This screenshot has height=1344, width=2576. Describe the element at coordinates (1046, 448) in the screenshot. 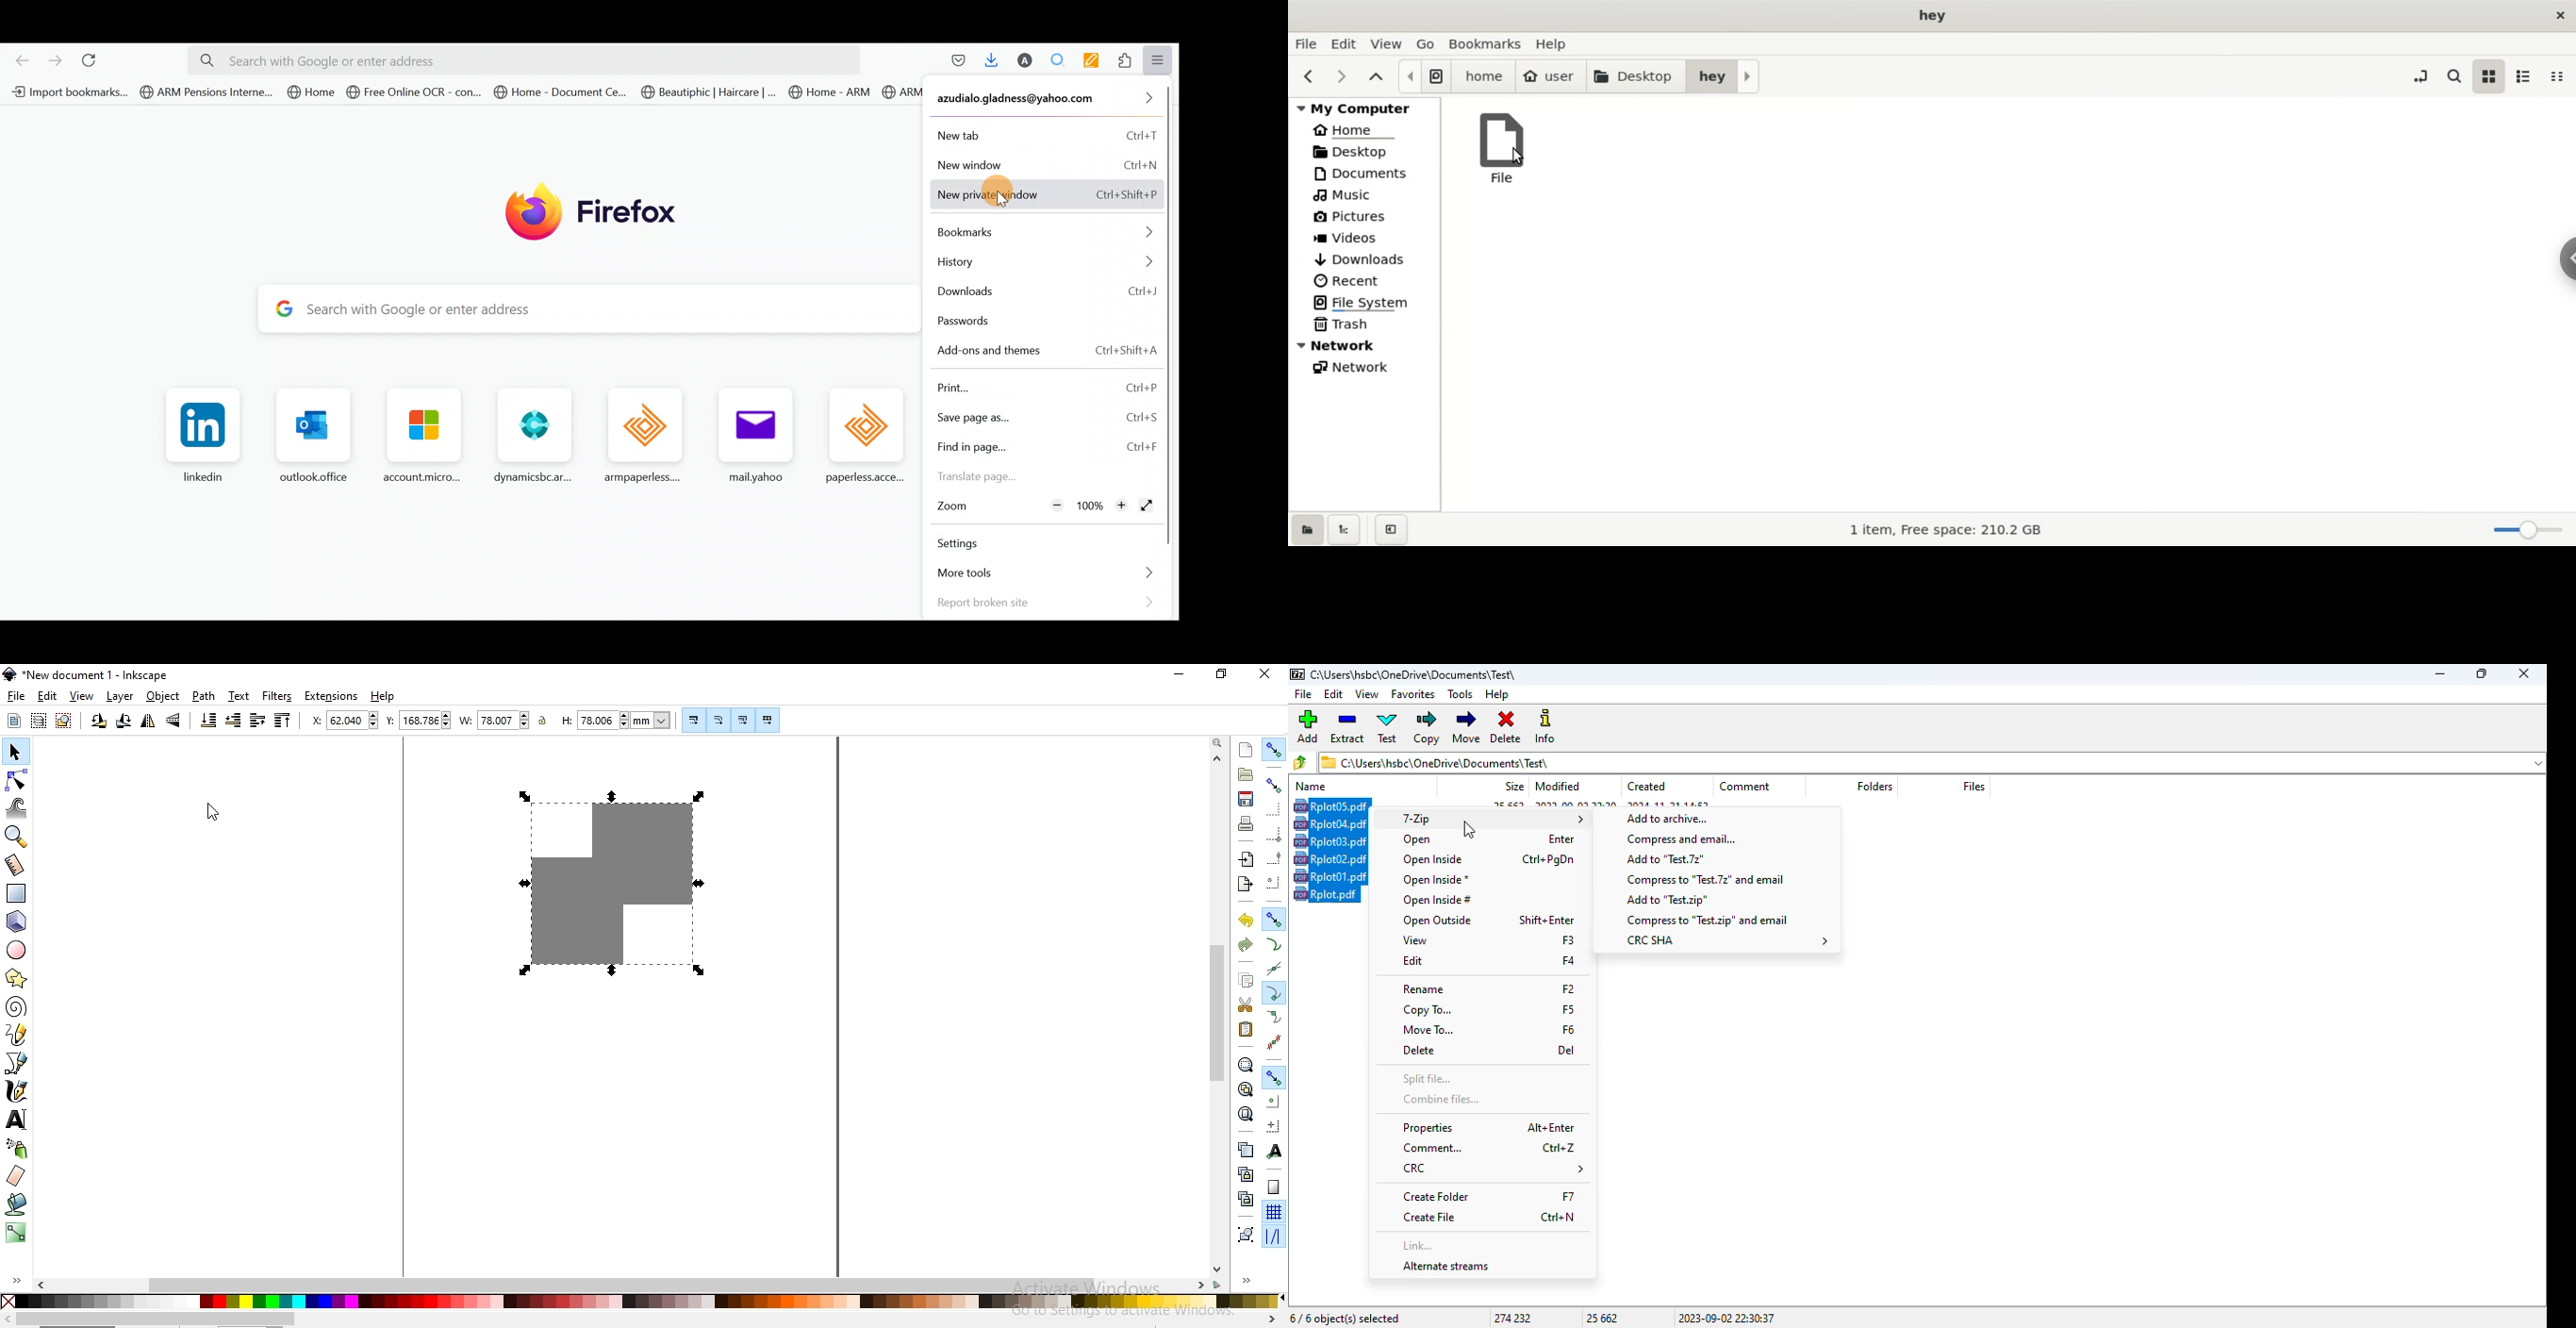

I see `Find in page` at that location.